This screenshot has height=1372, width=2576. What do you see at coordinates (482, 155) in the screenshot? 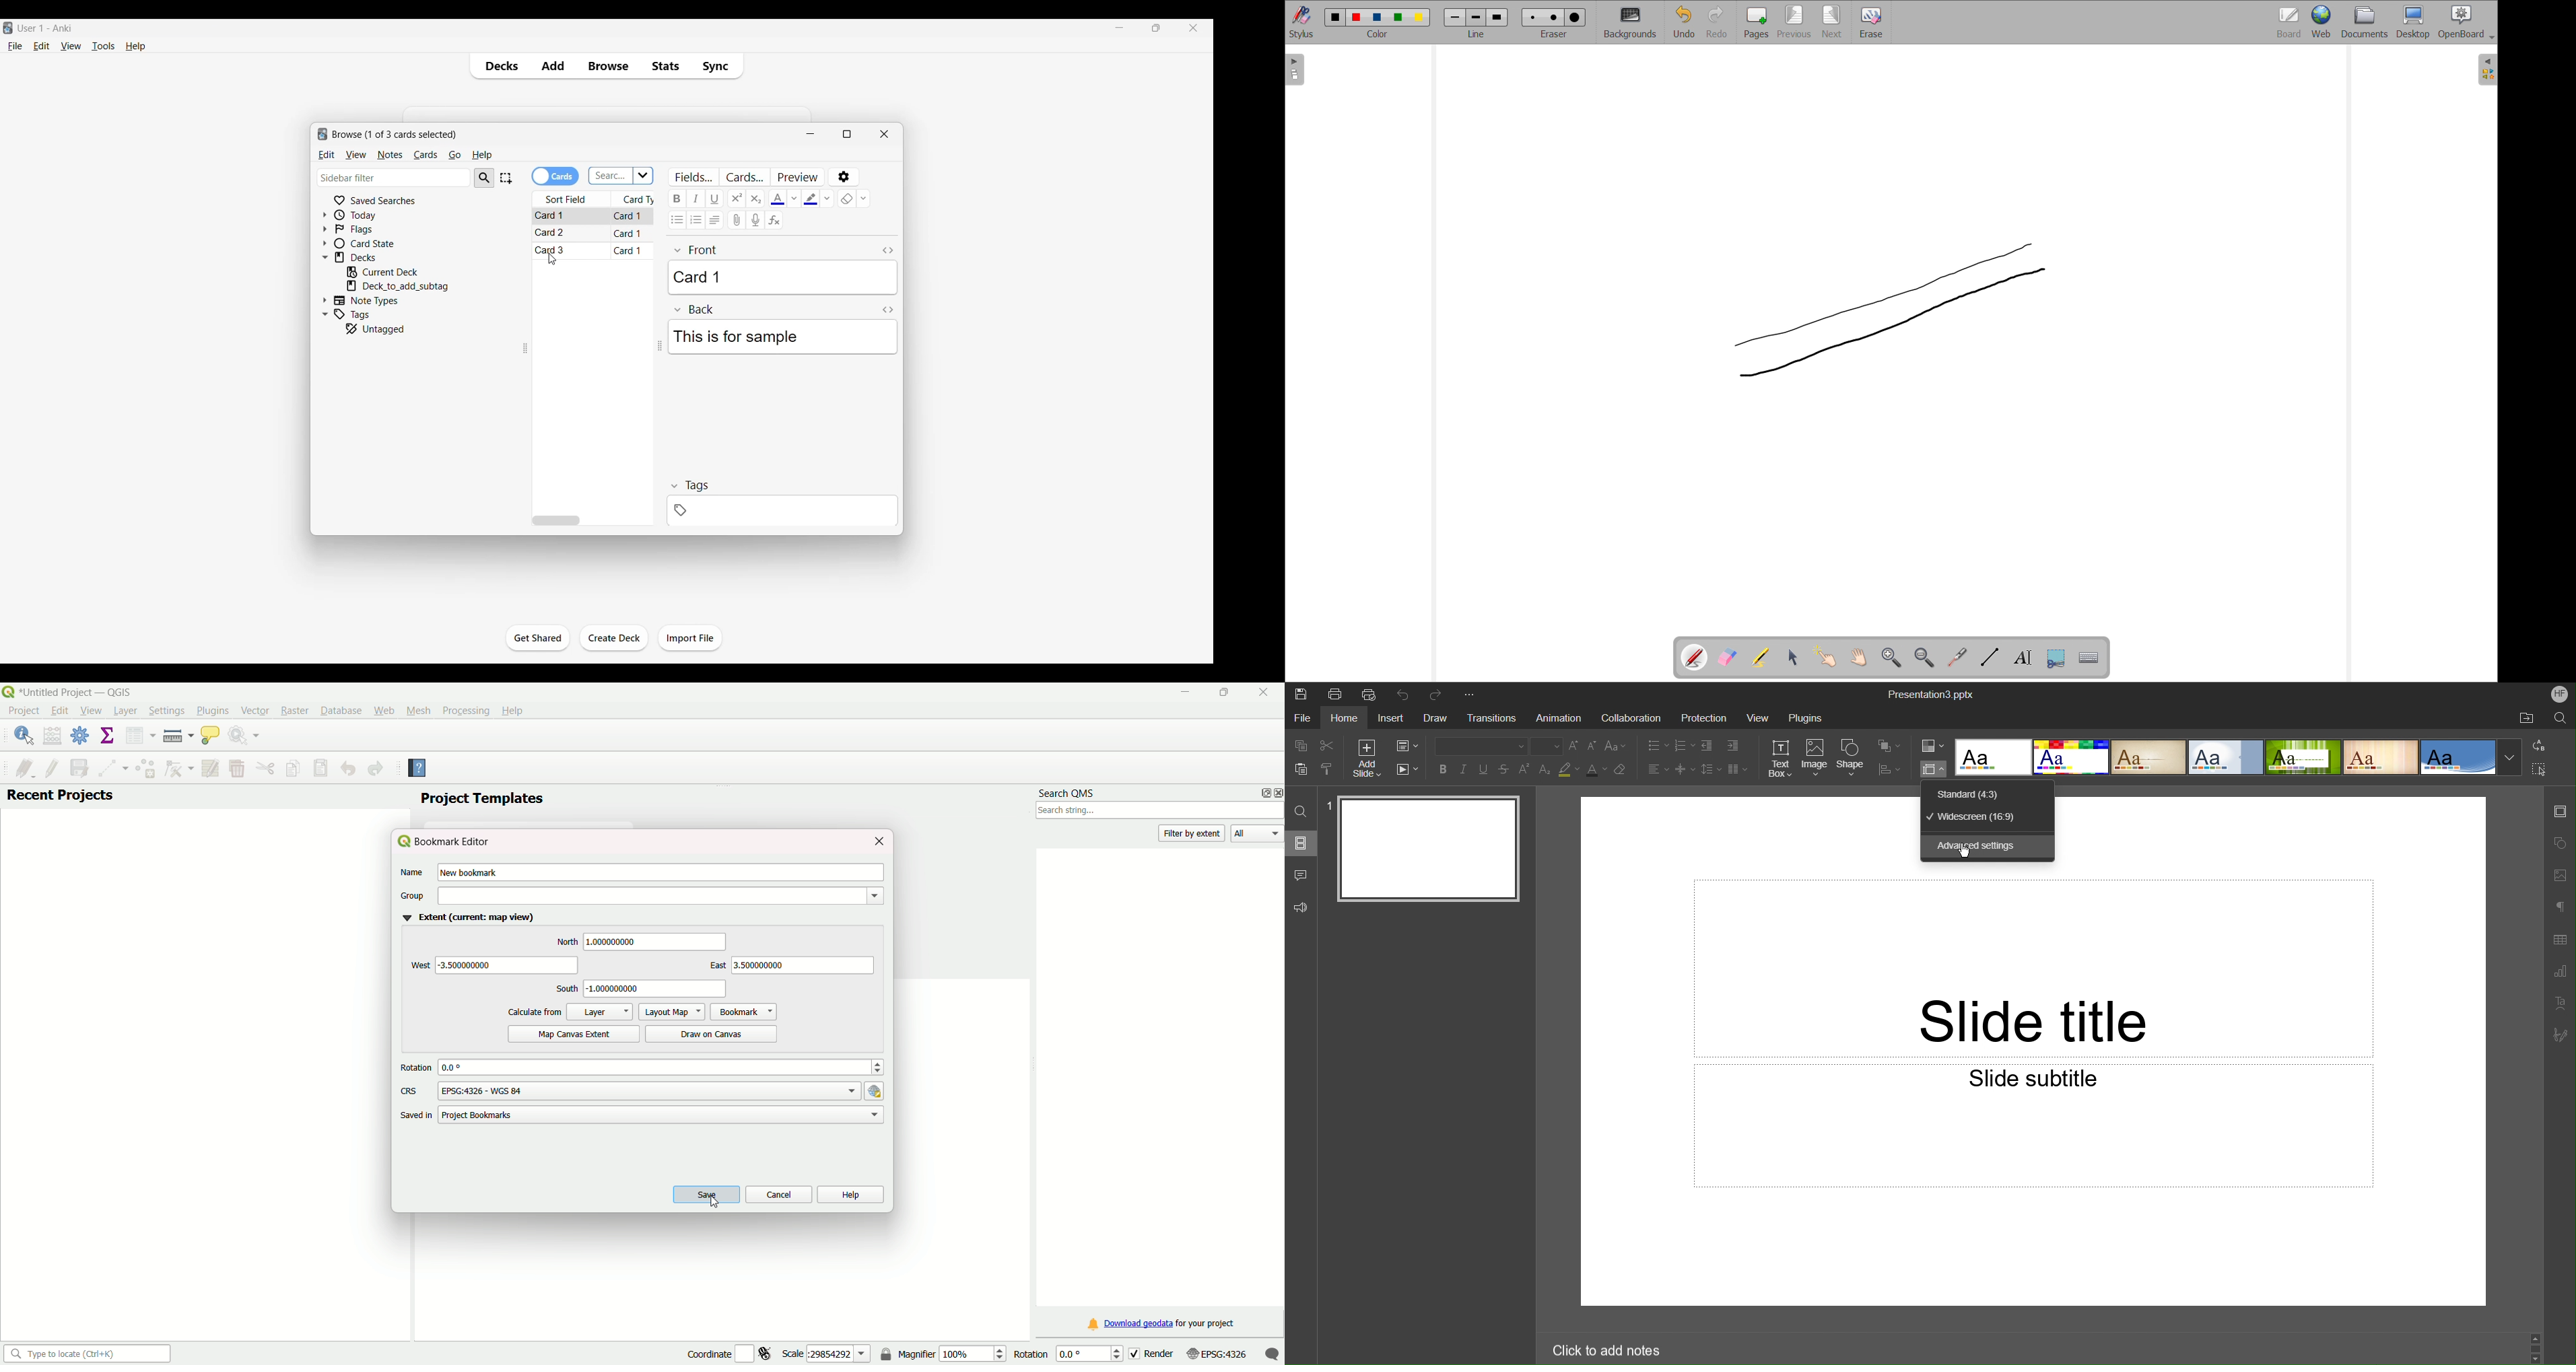
I see `Help menu` at bounding box center [482, 155].